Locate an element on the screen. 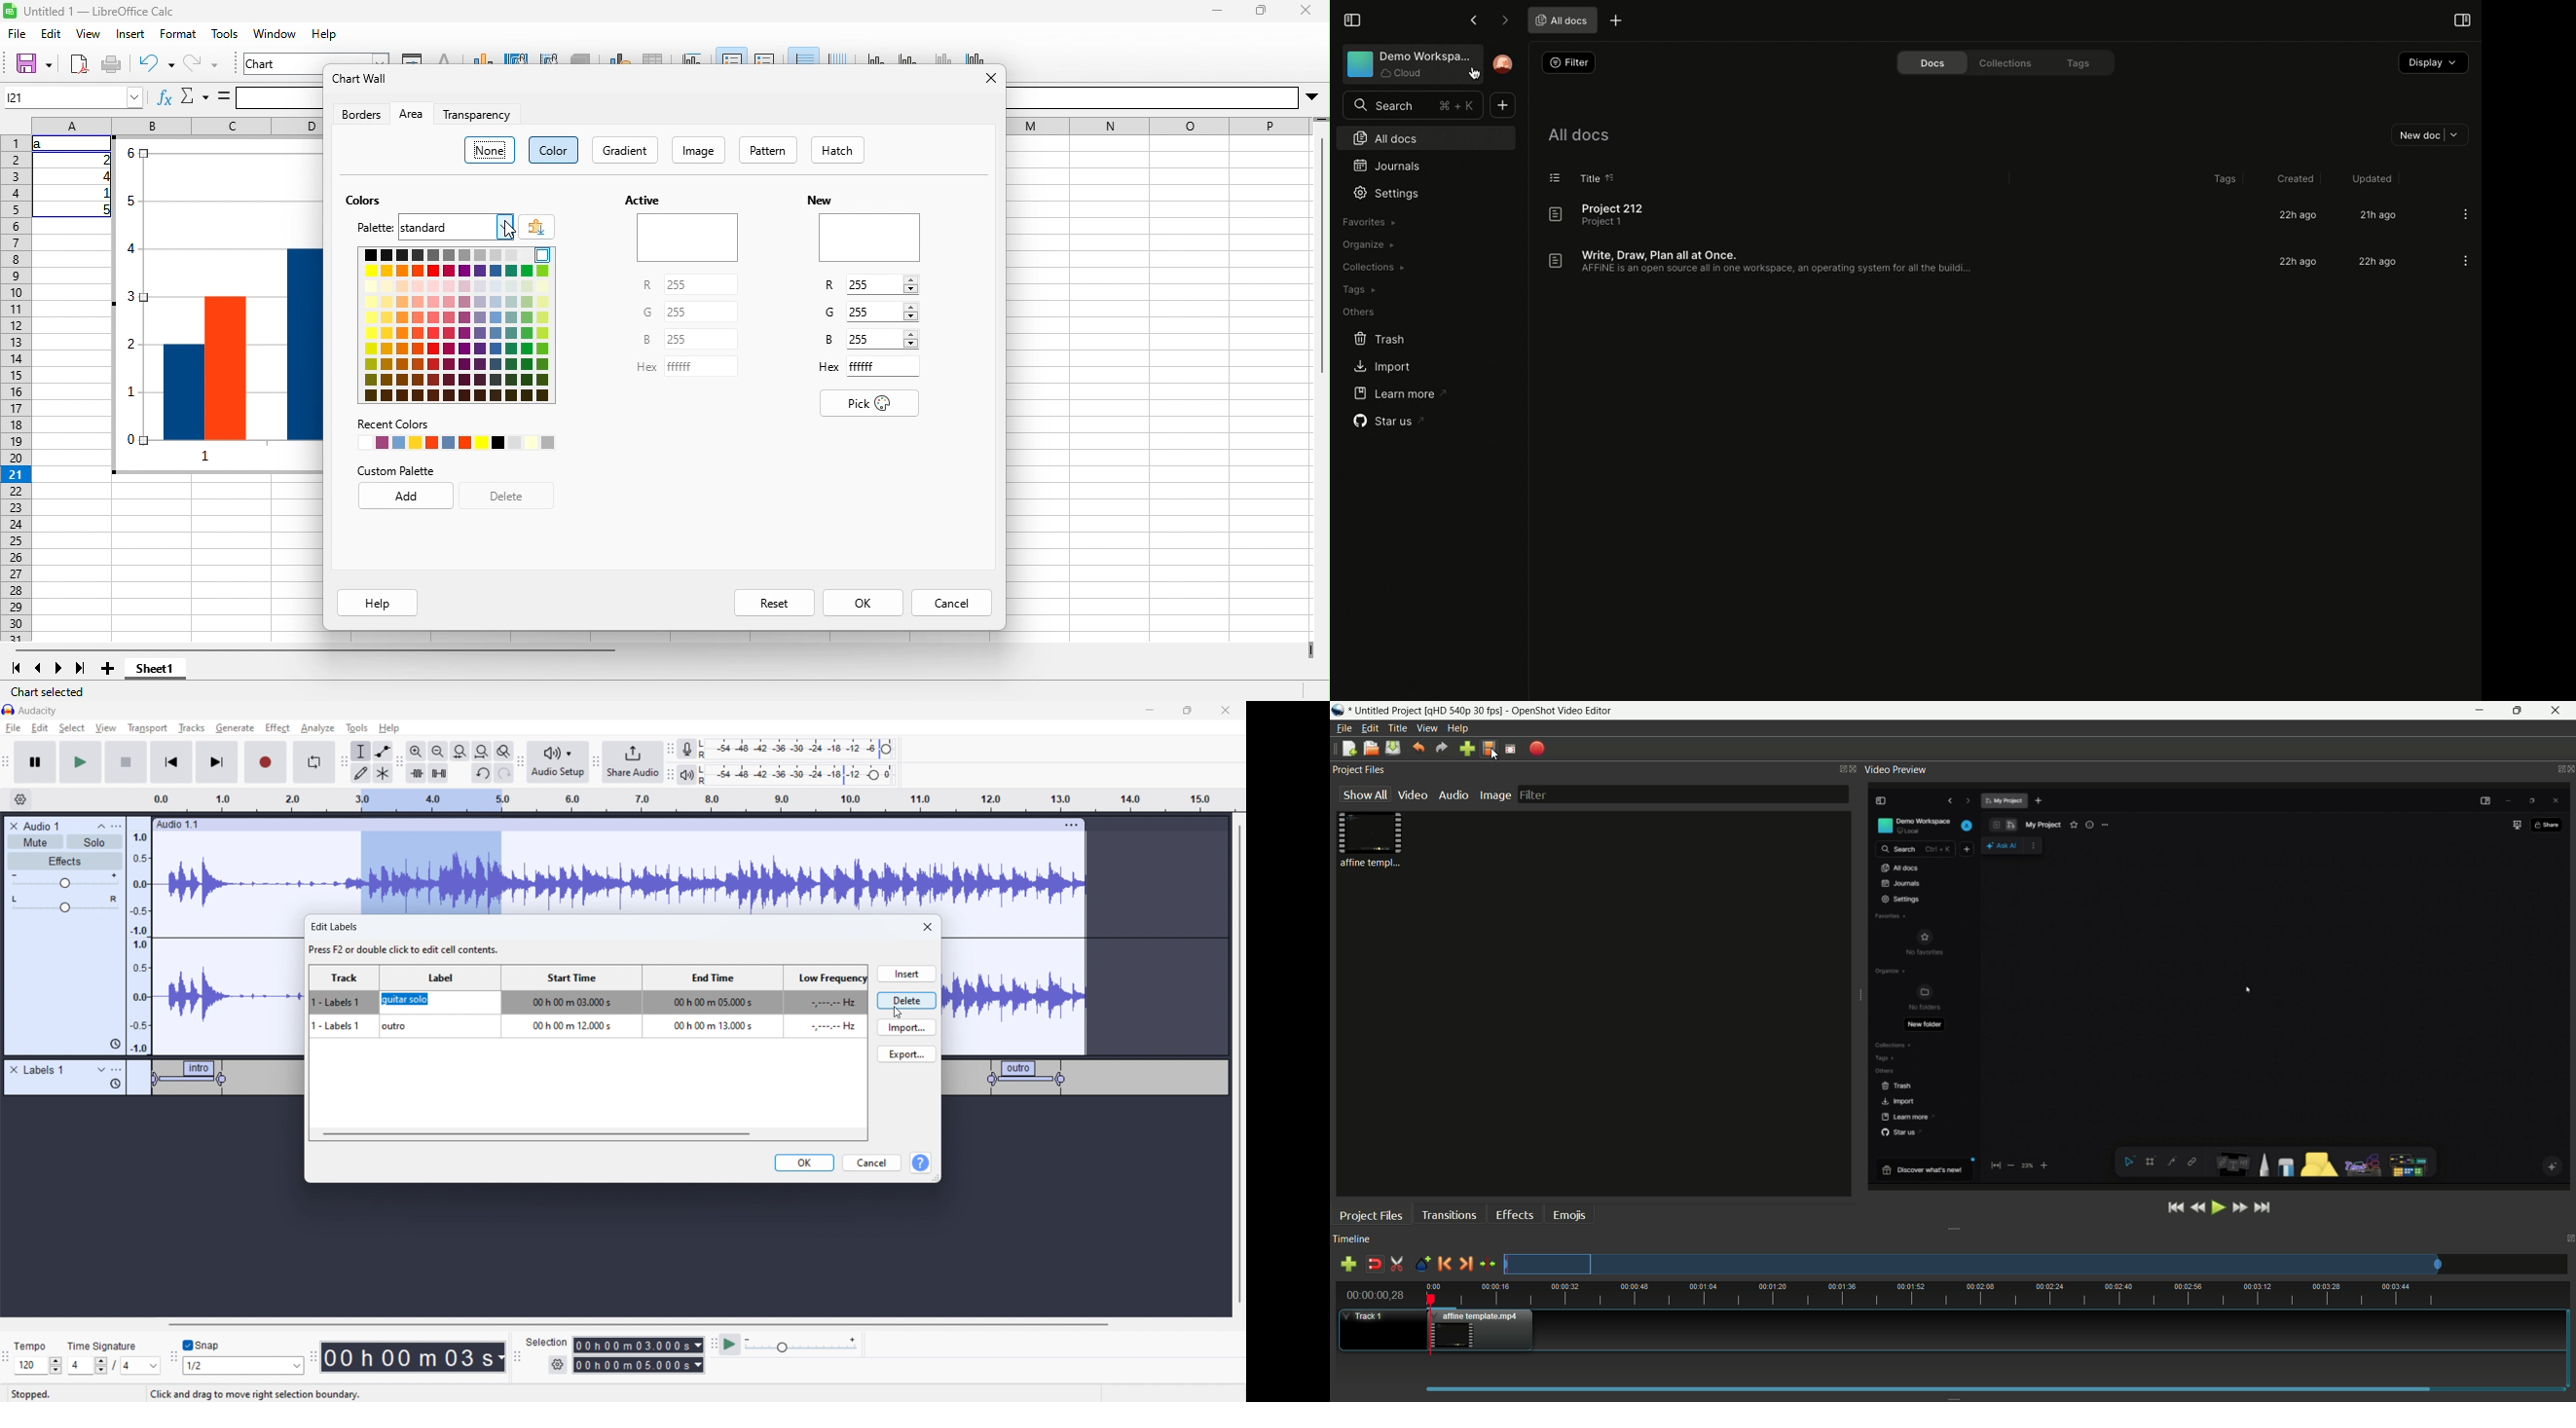 The width and height of the screenshot is (2576, 1428). add is located at coordinates (406, 496).